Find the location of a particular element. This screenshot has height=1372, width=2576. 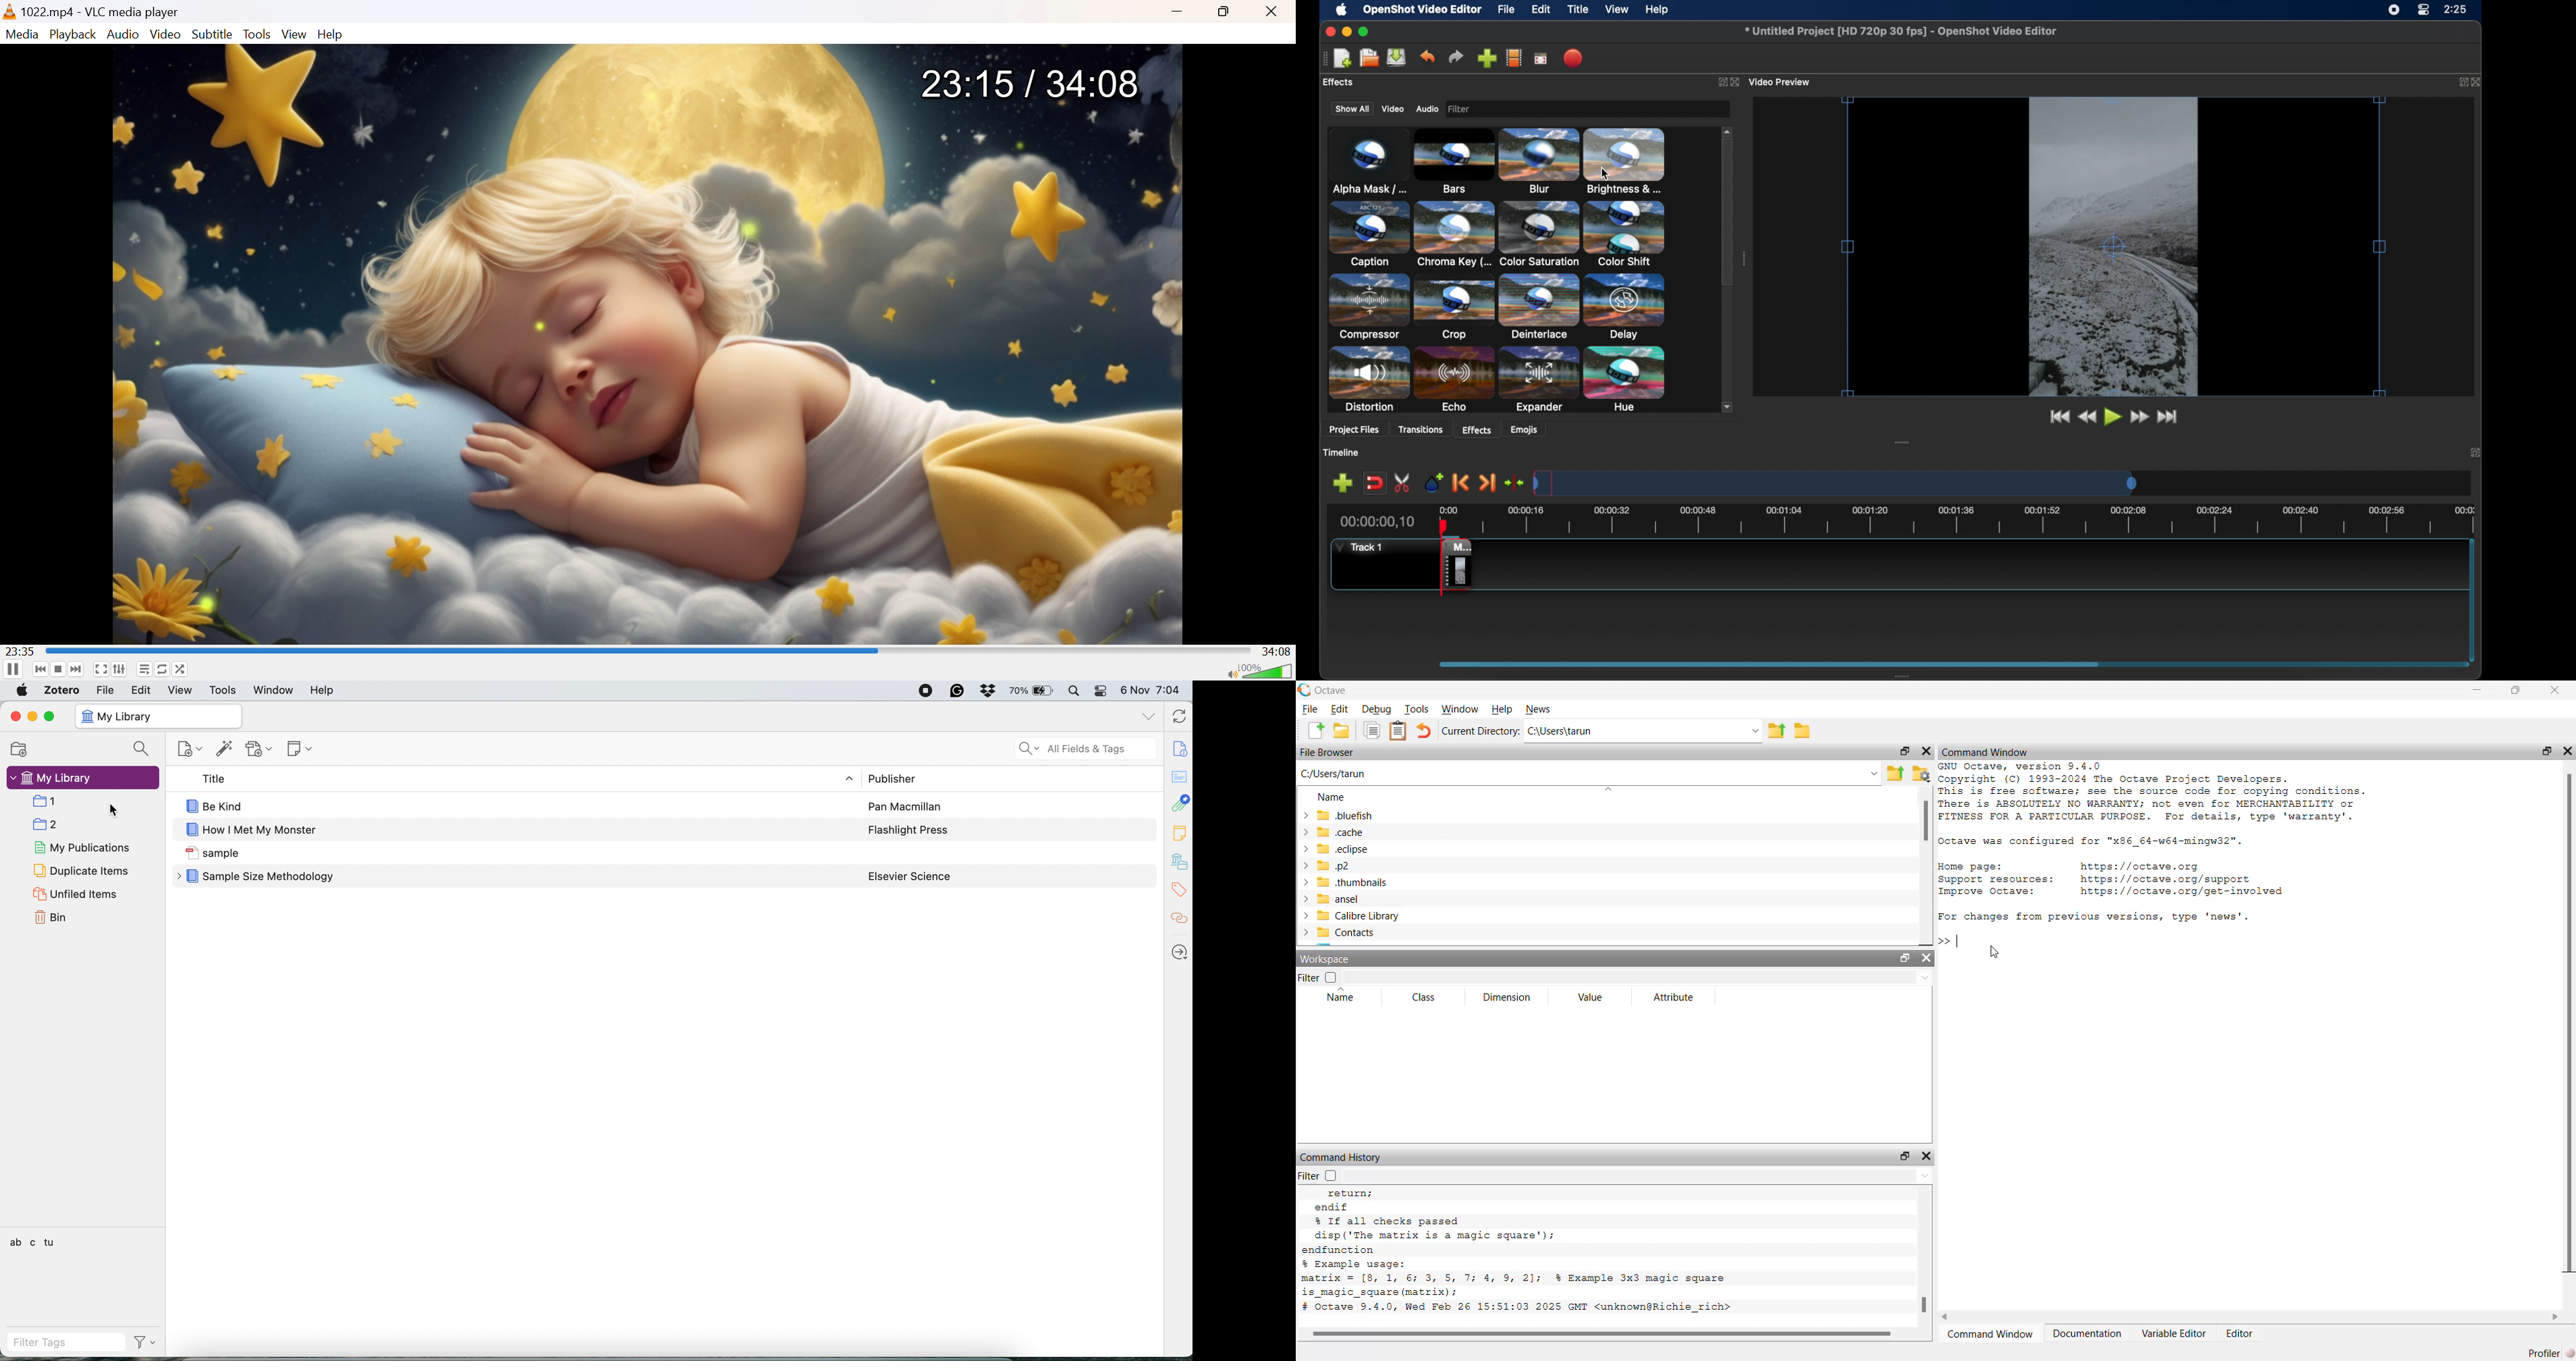

add item by identifier is located at coordinates (225, 749).